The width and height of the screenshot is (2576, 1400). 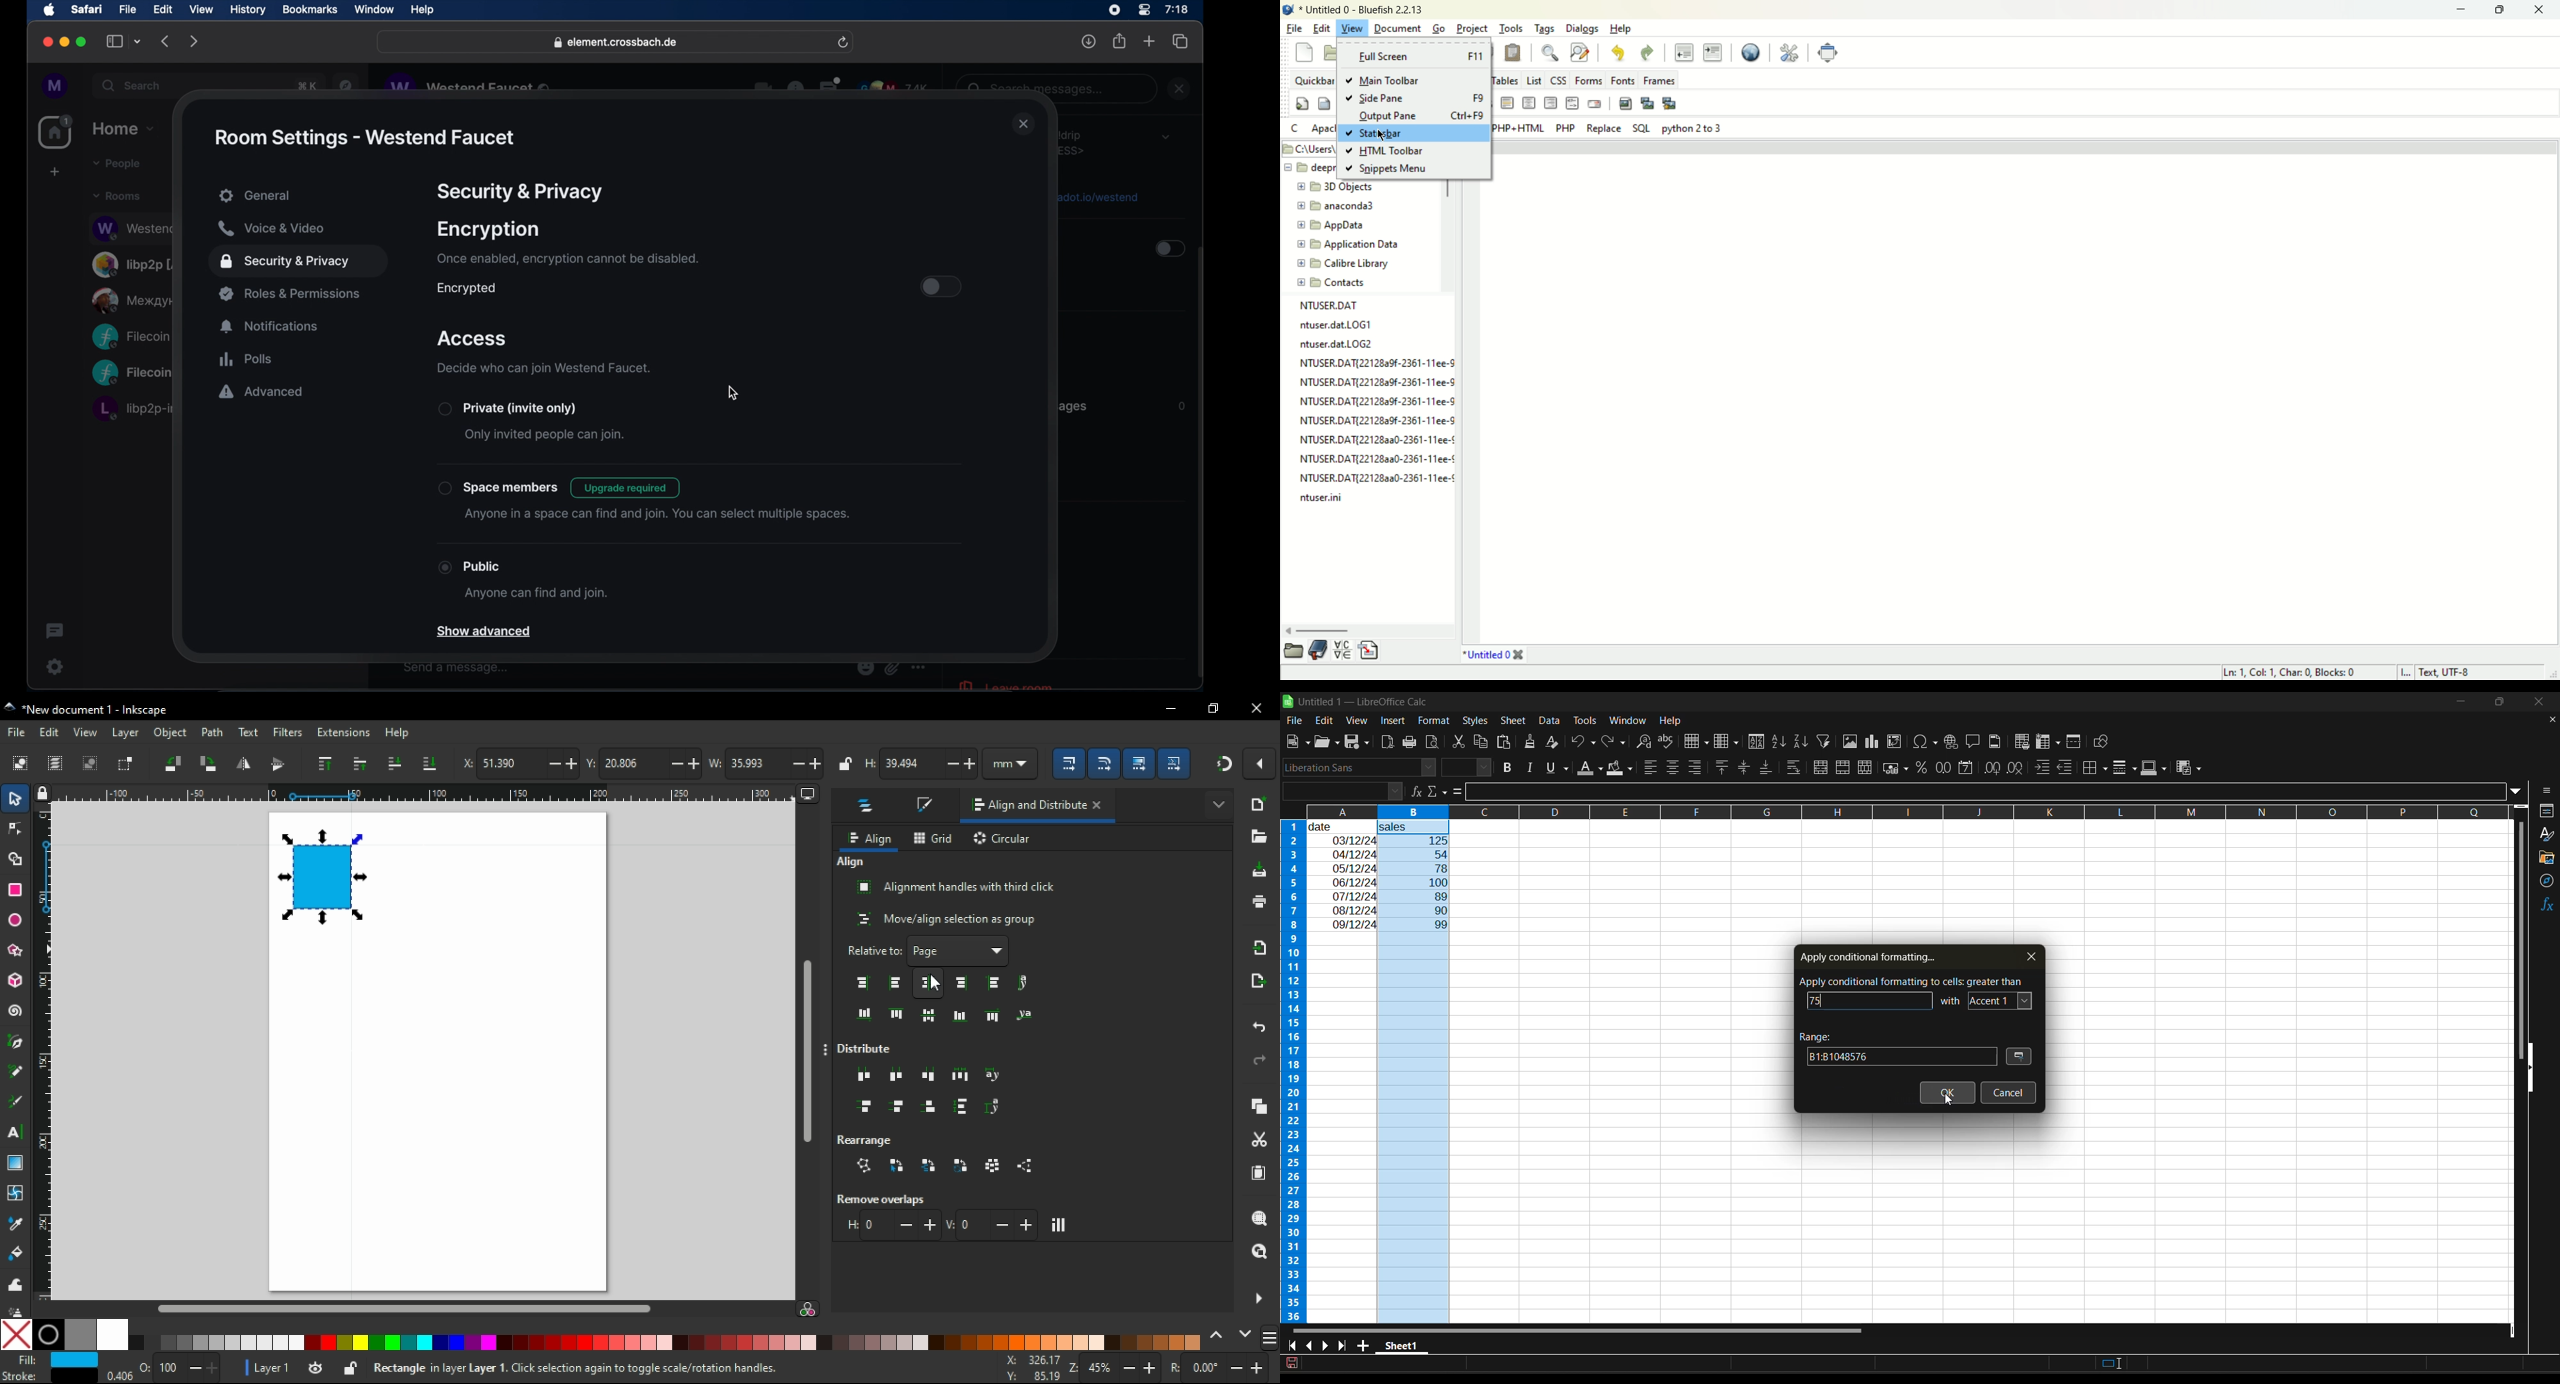 What do you see at coordinates (1140, 763) in the screenshot?
I see `move gradients along with the objects` at bounding box center [1140, 763].